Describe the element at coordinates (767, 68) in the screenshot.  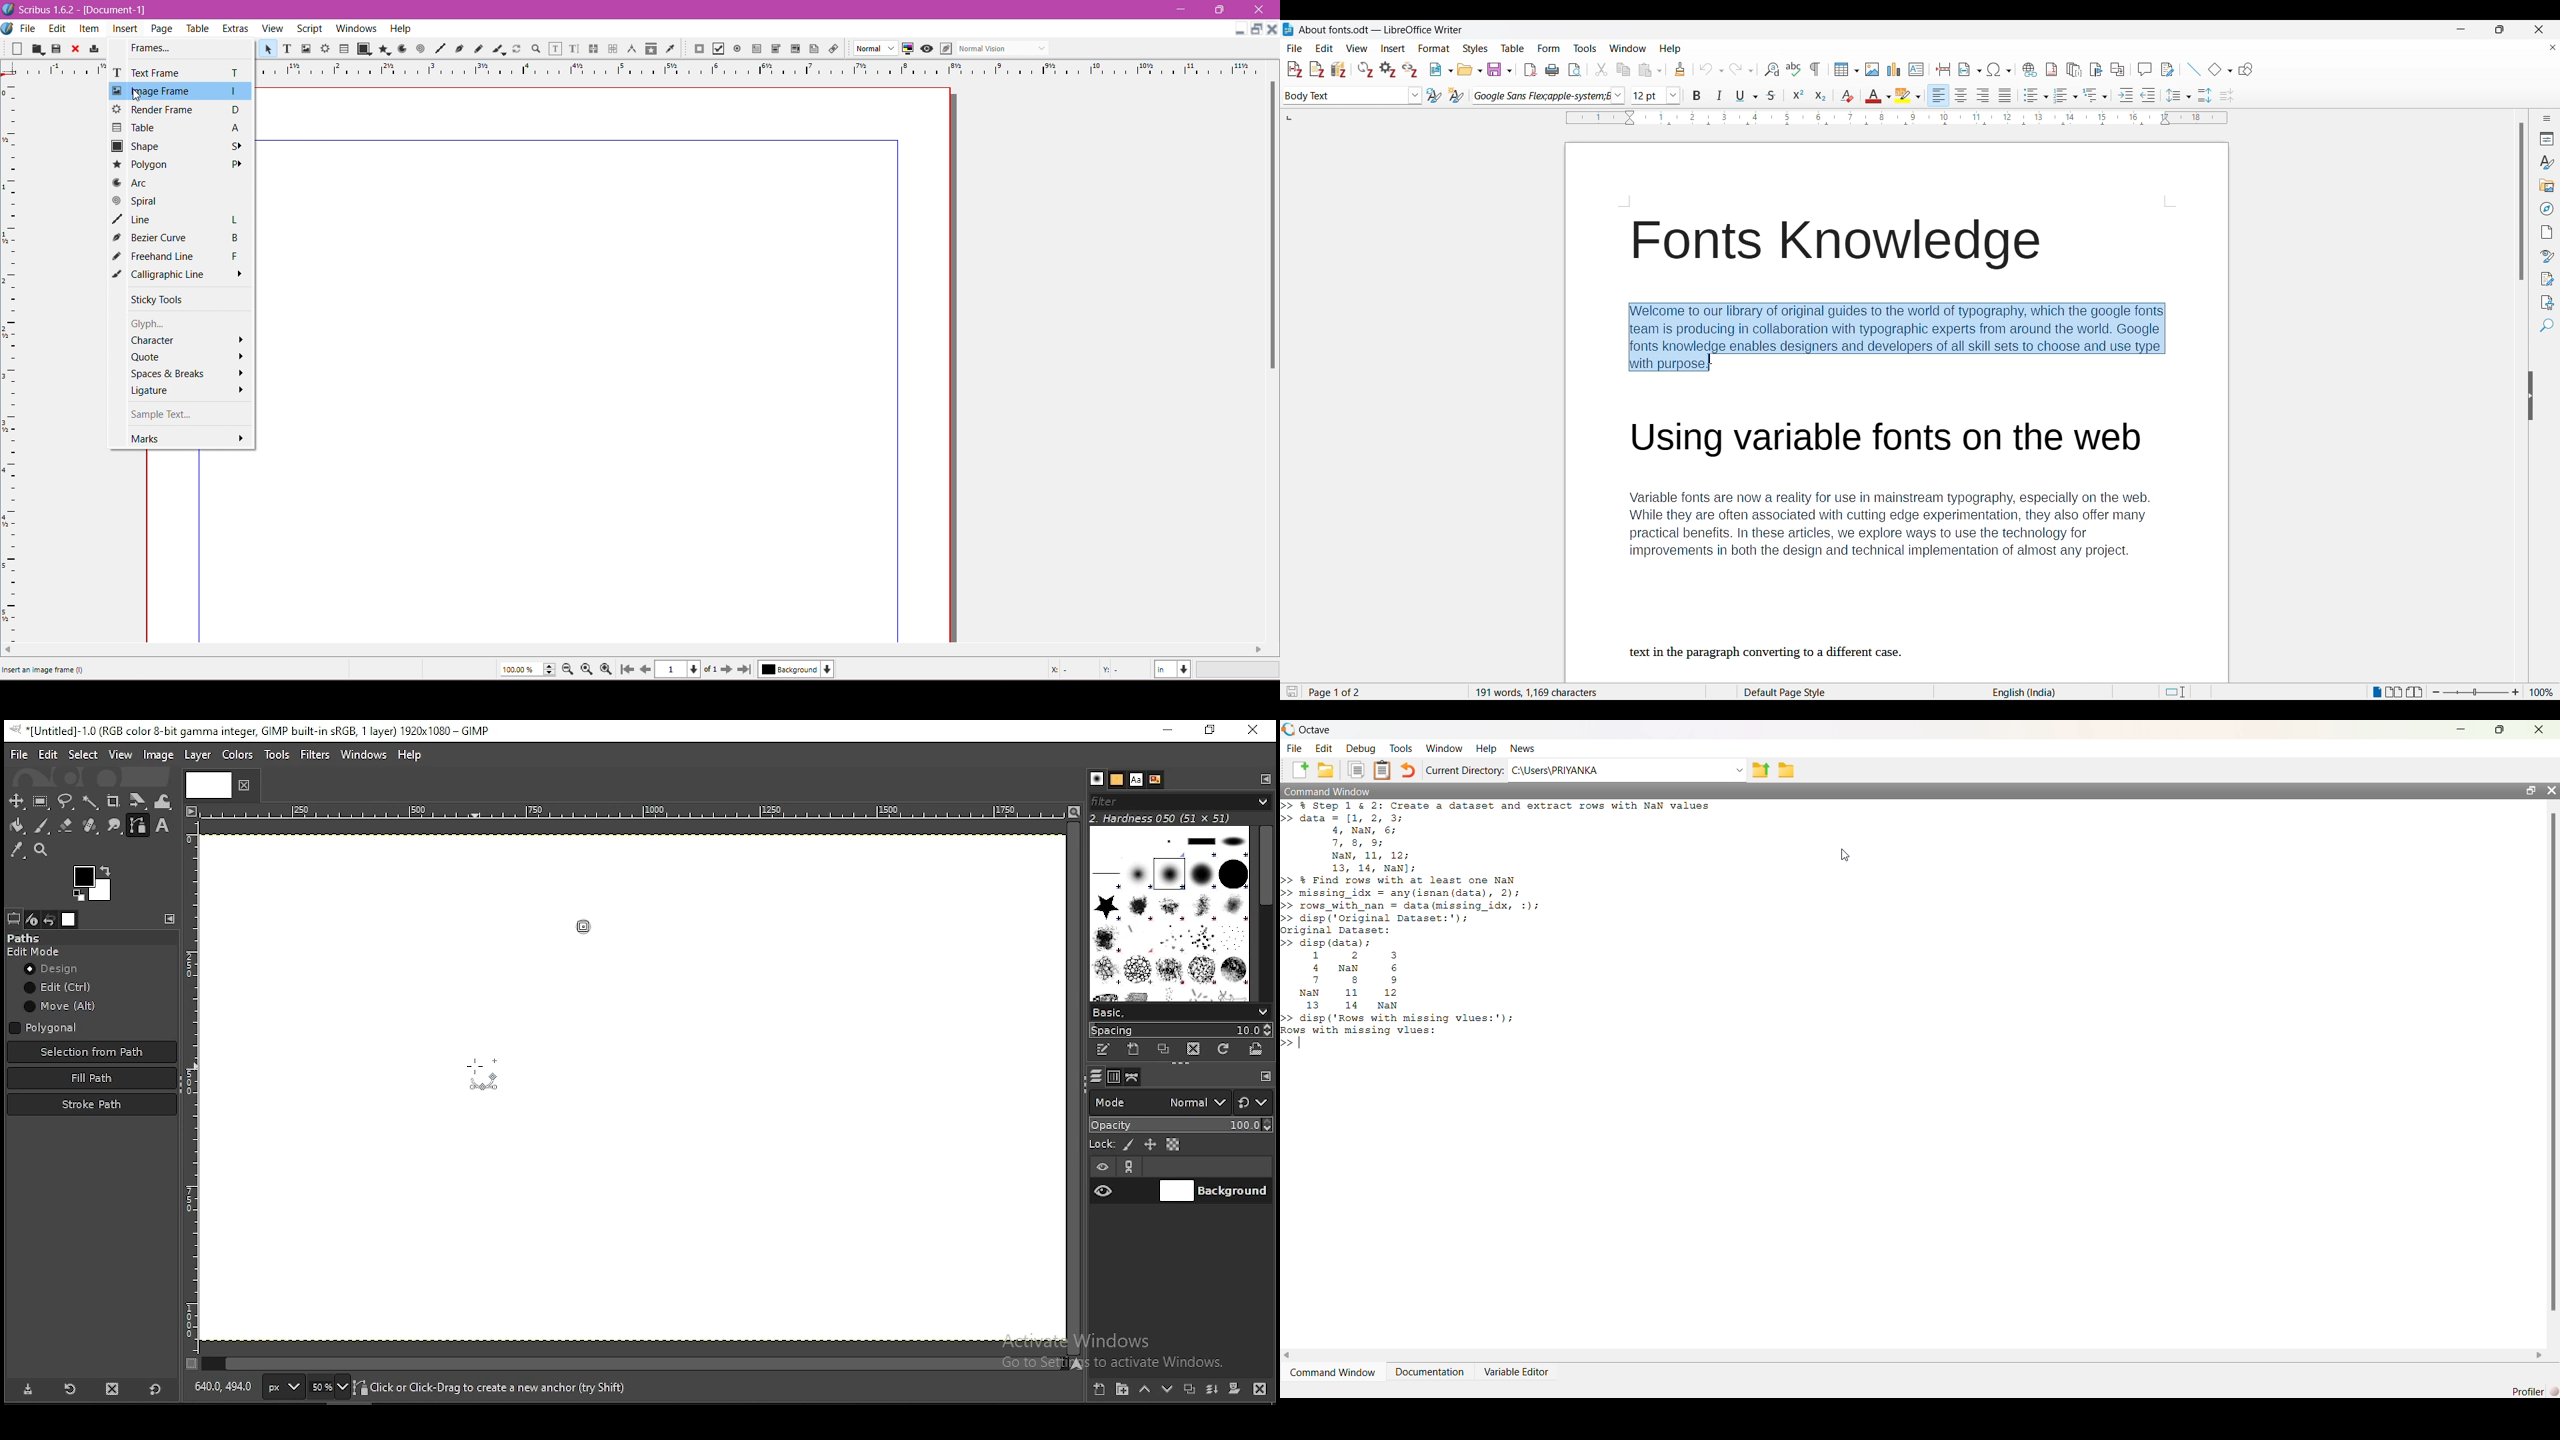
I see `Horizontal ruler` at that location.